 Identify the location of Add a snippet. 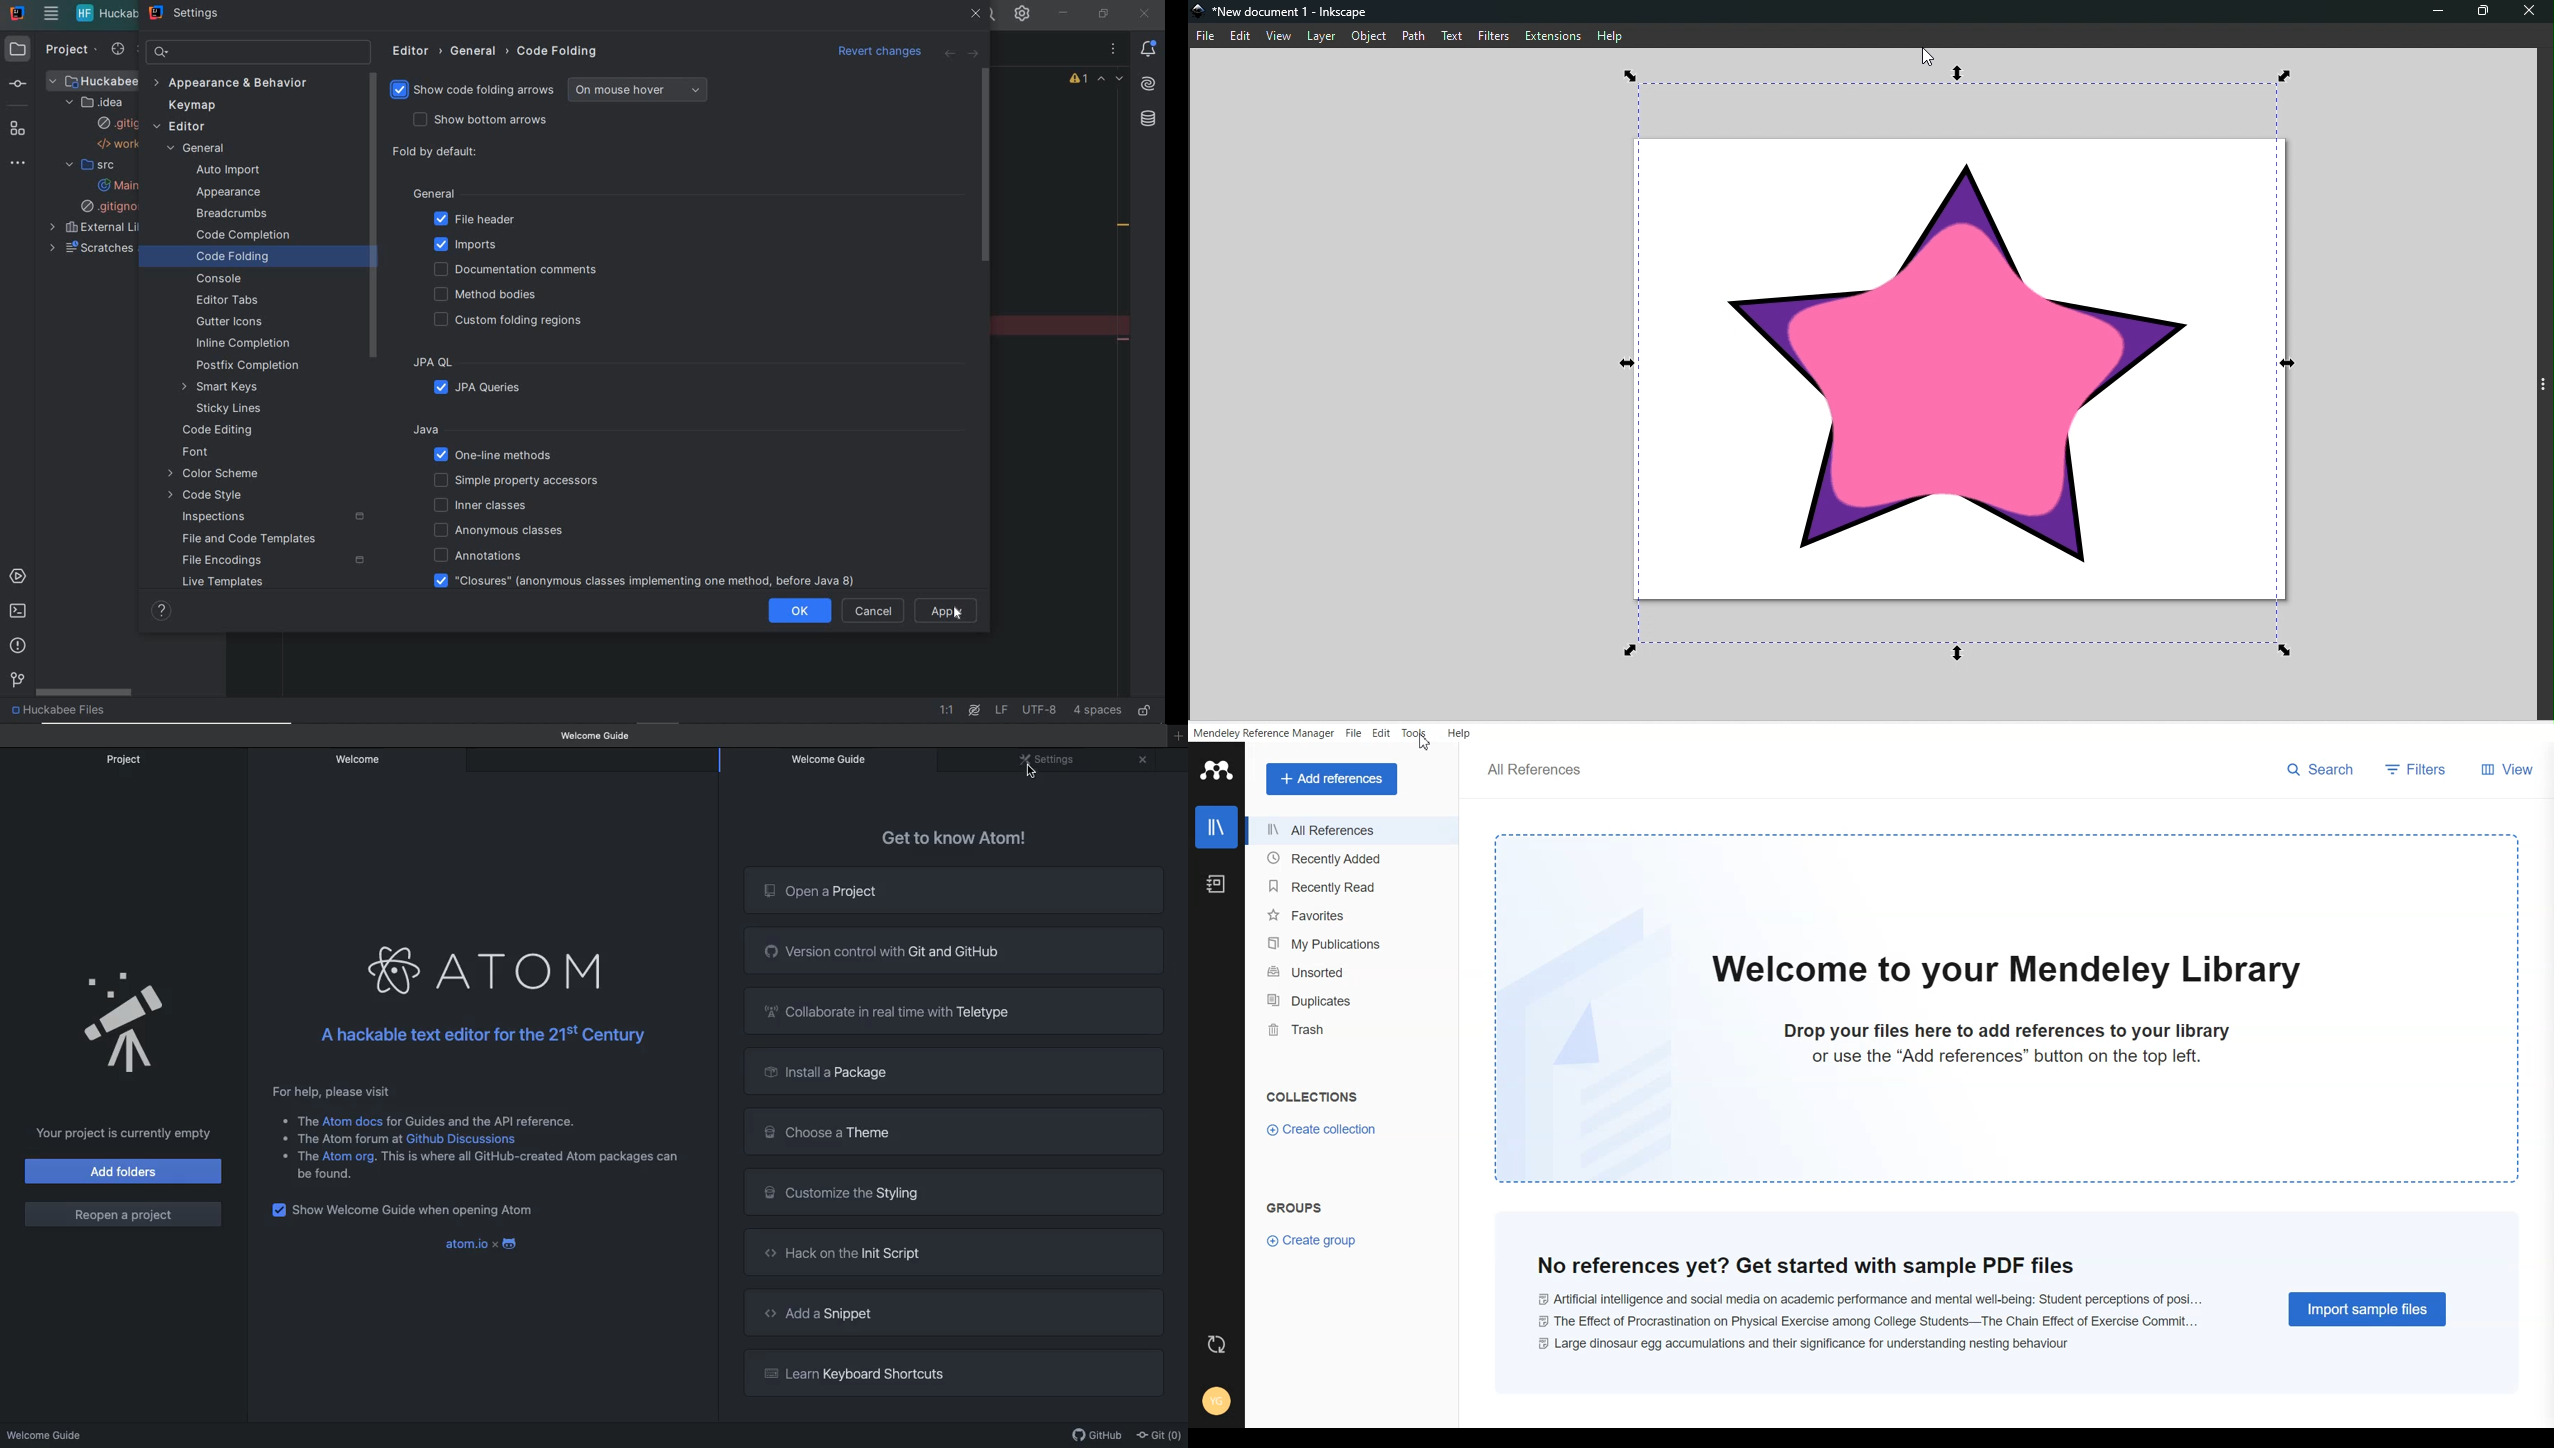
(955, 1312).